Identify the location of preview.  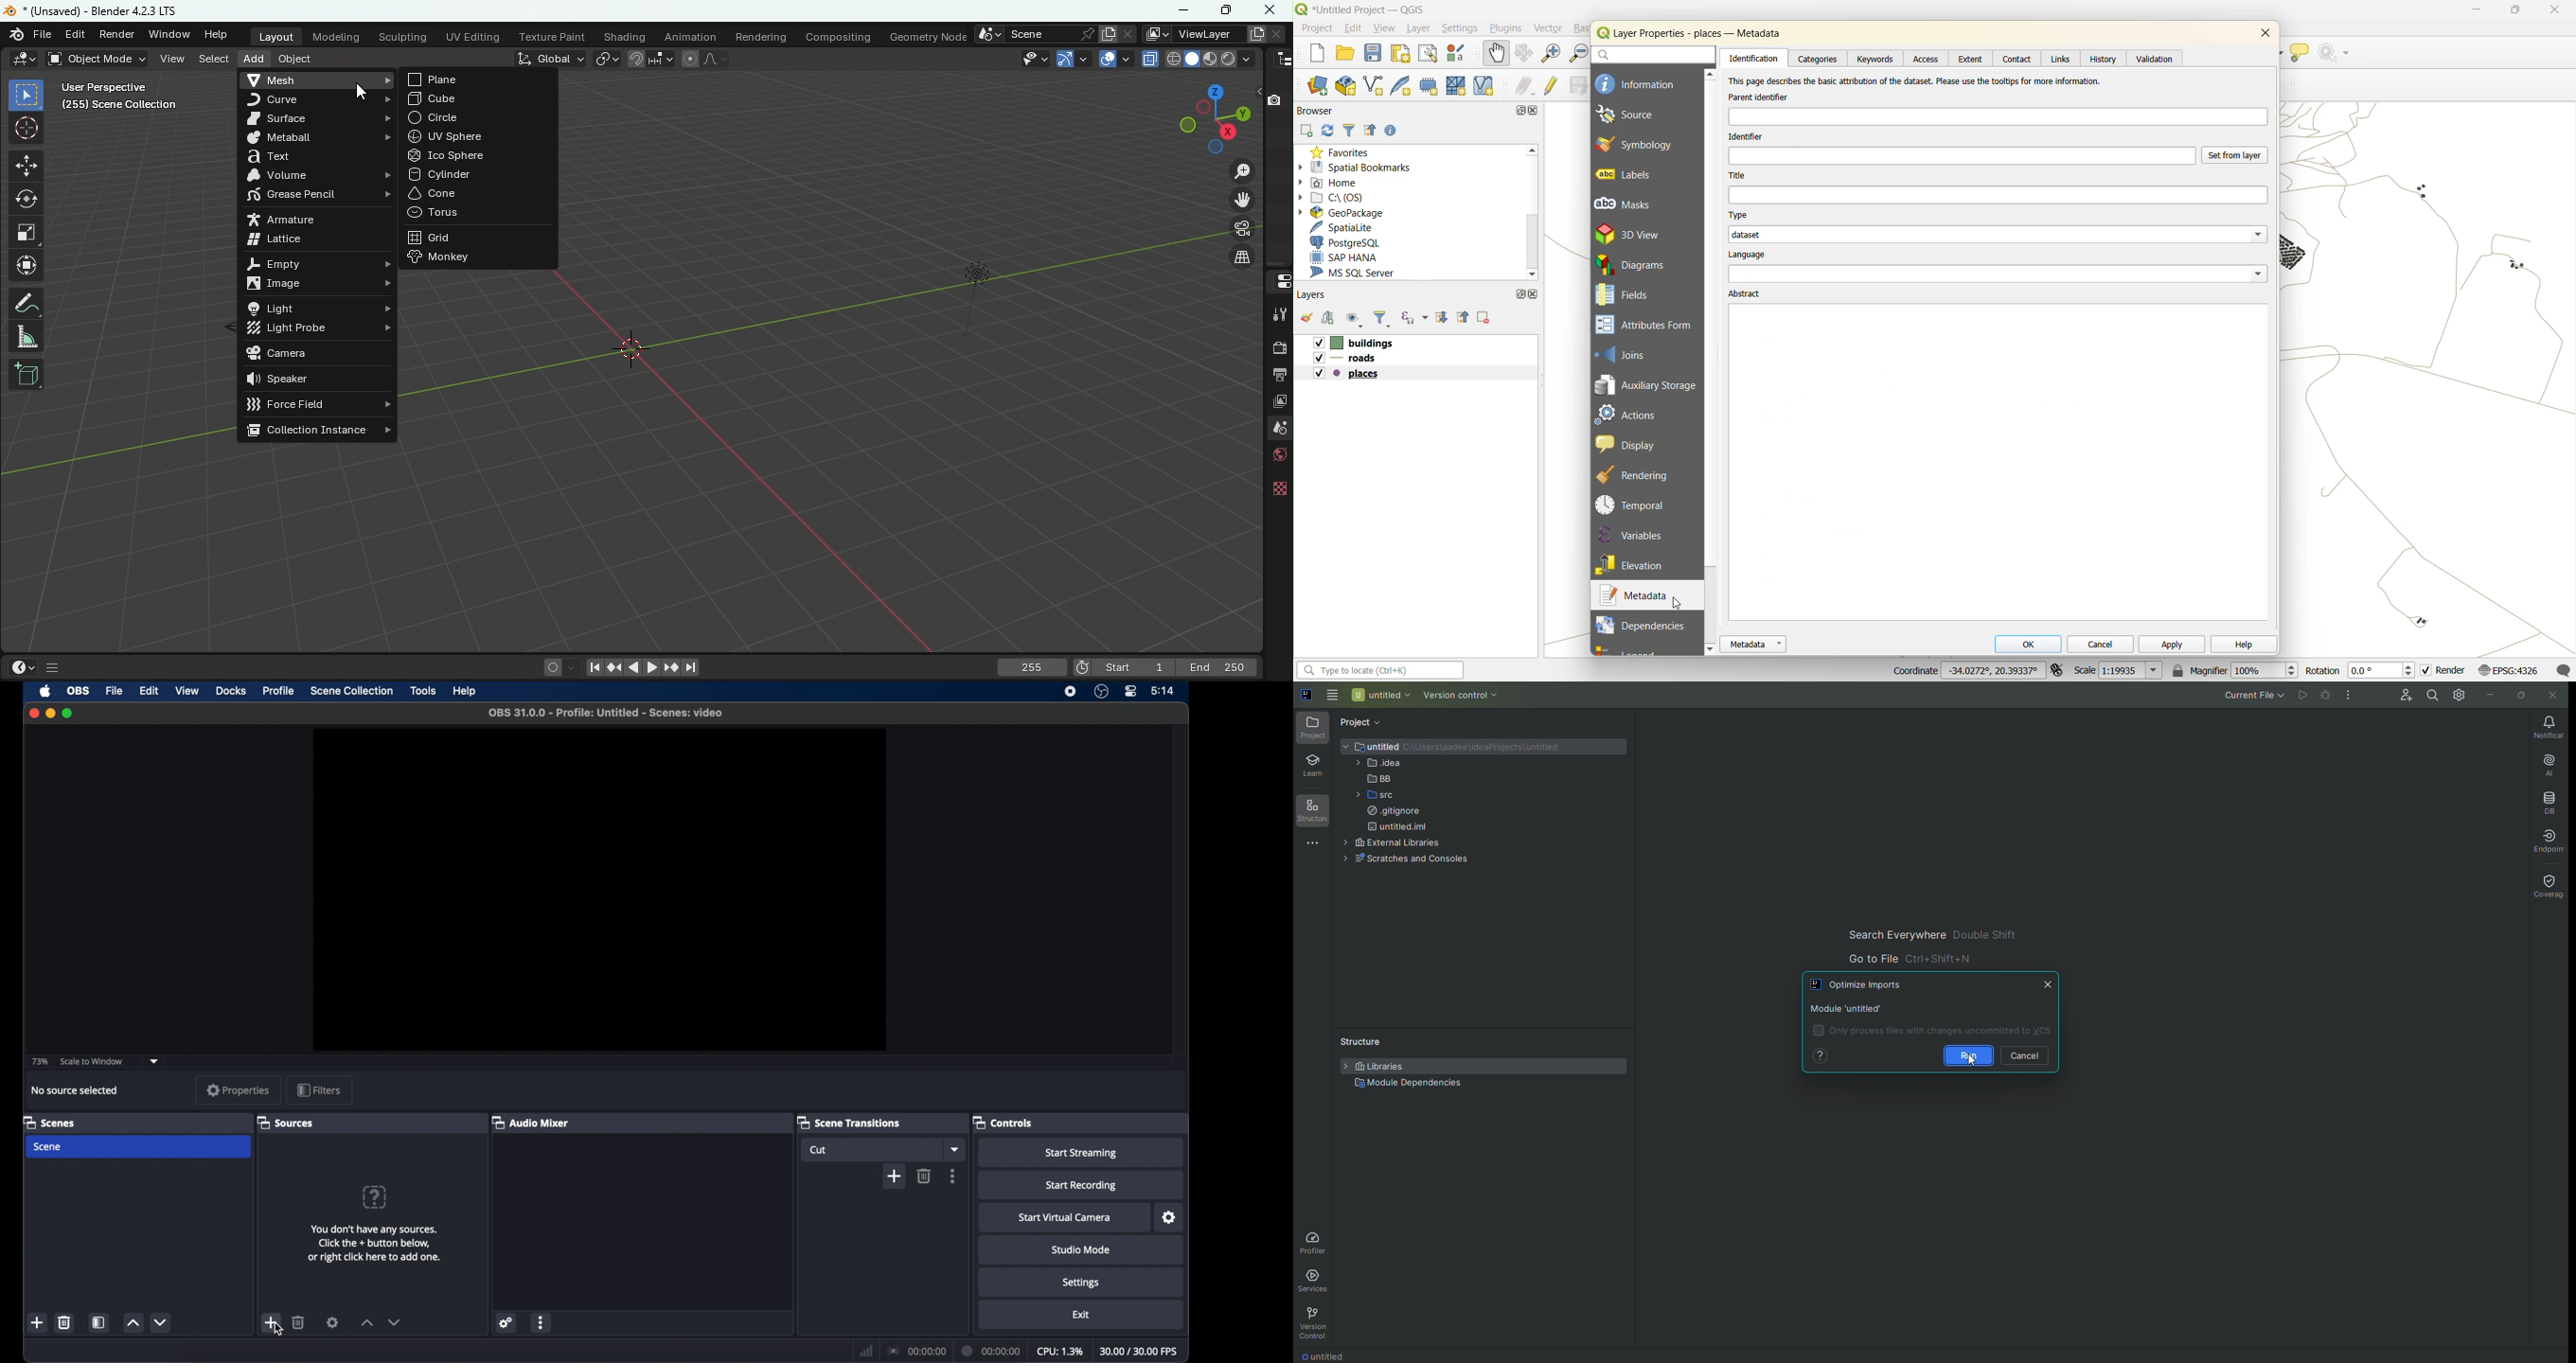
(598, 890).